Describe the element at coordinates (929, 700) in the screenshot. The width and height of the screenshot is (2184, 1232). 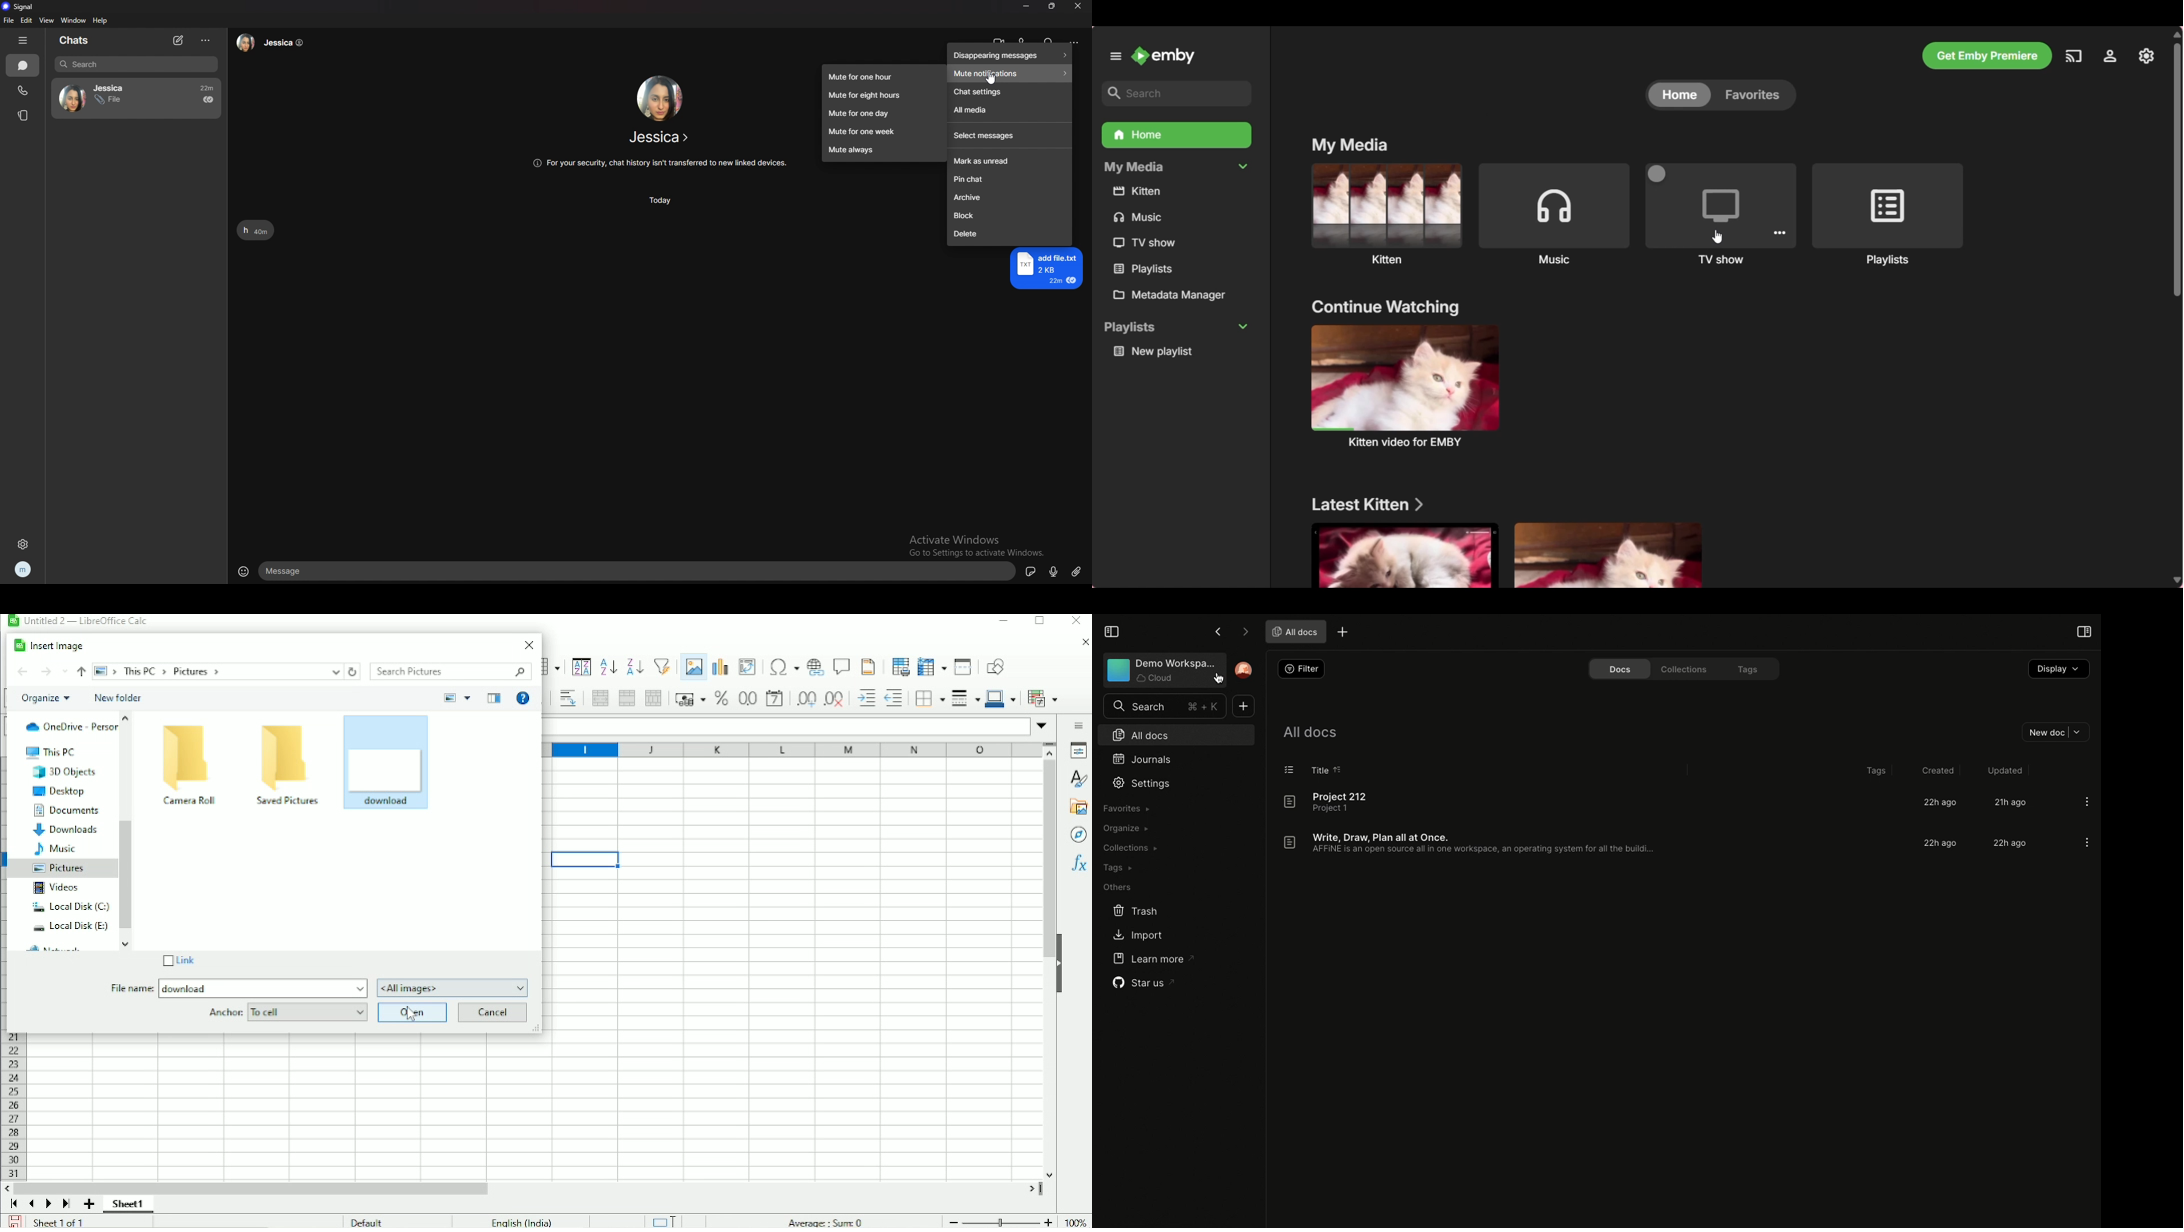
I see `Borders` at that location.